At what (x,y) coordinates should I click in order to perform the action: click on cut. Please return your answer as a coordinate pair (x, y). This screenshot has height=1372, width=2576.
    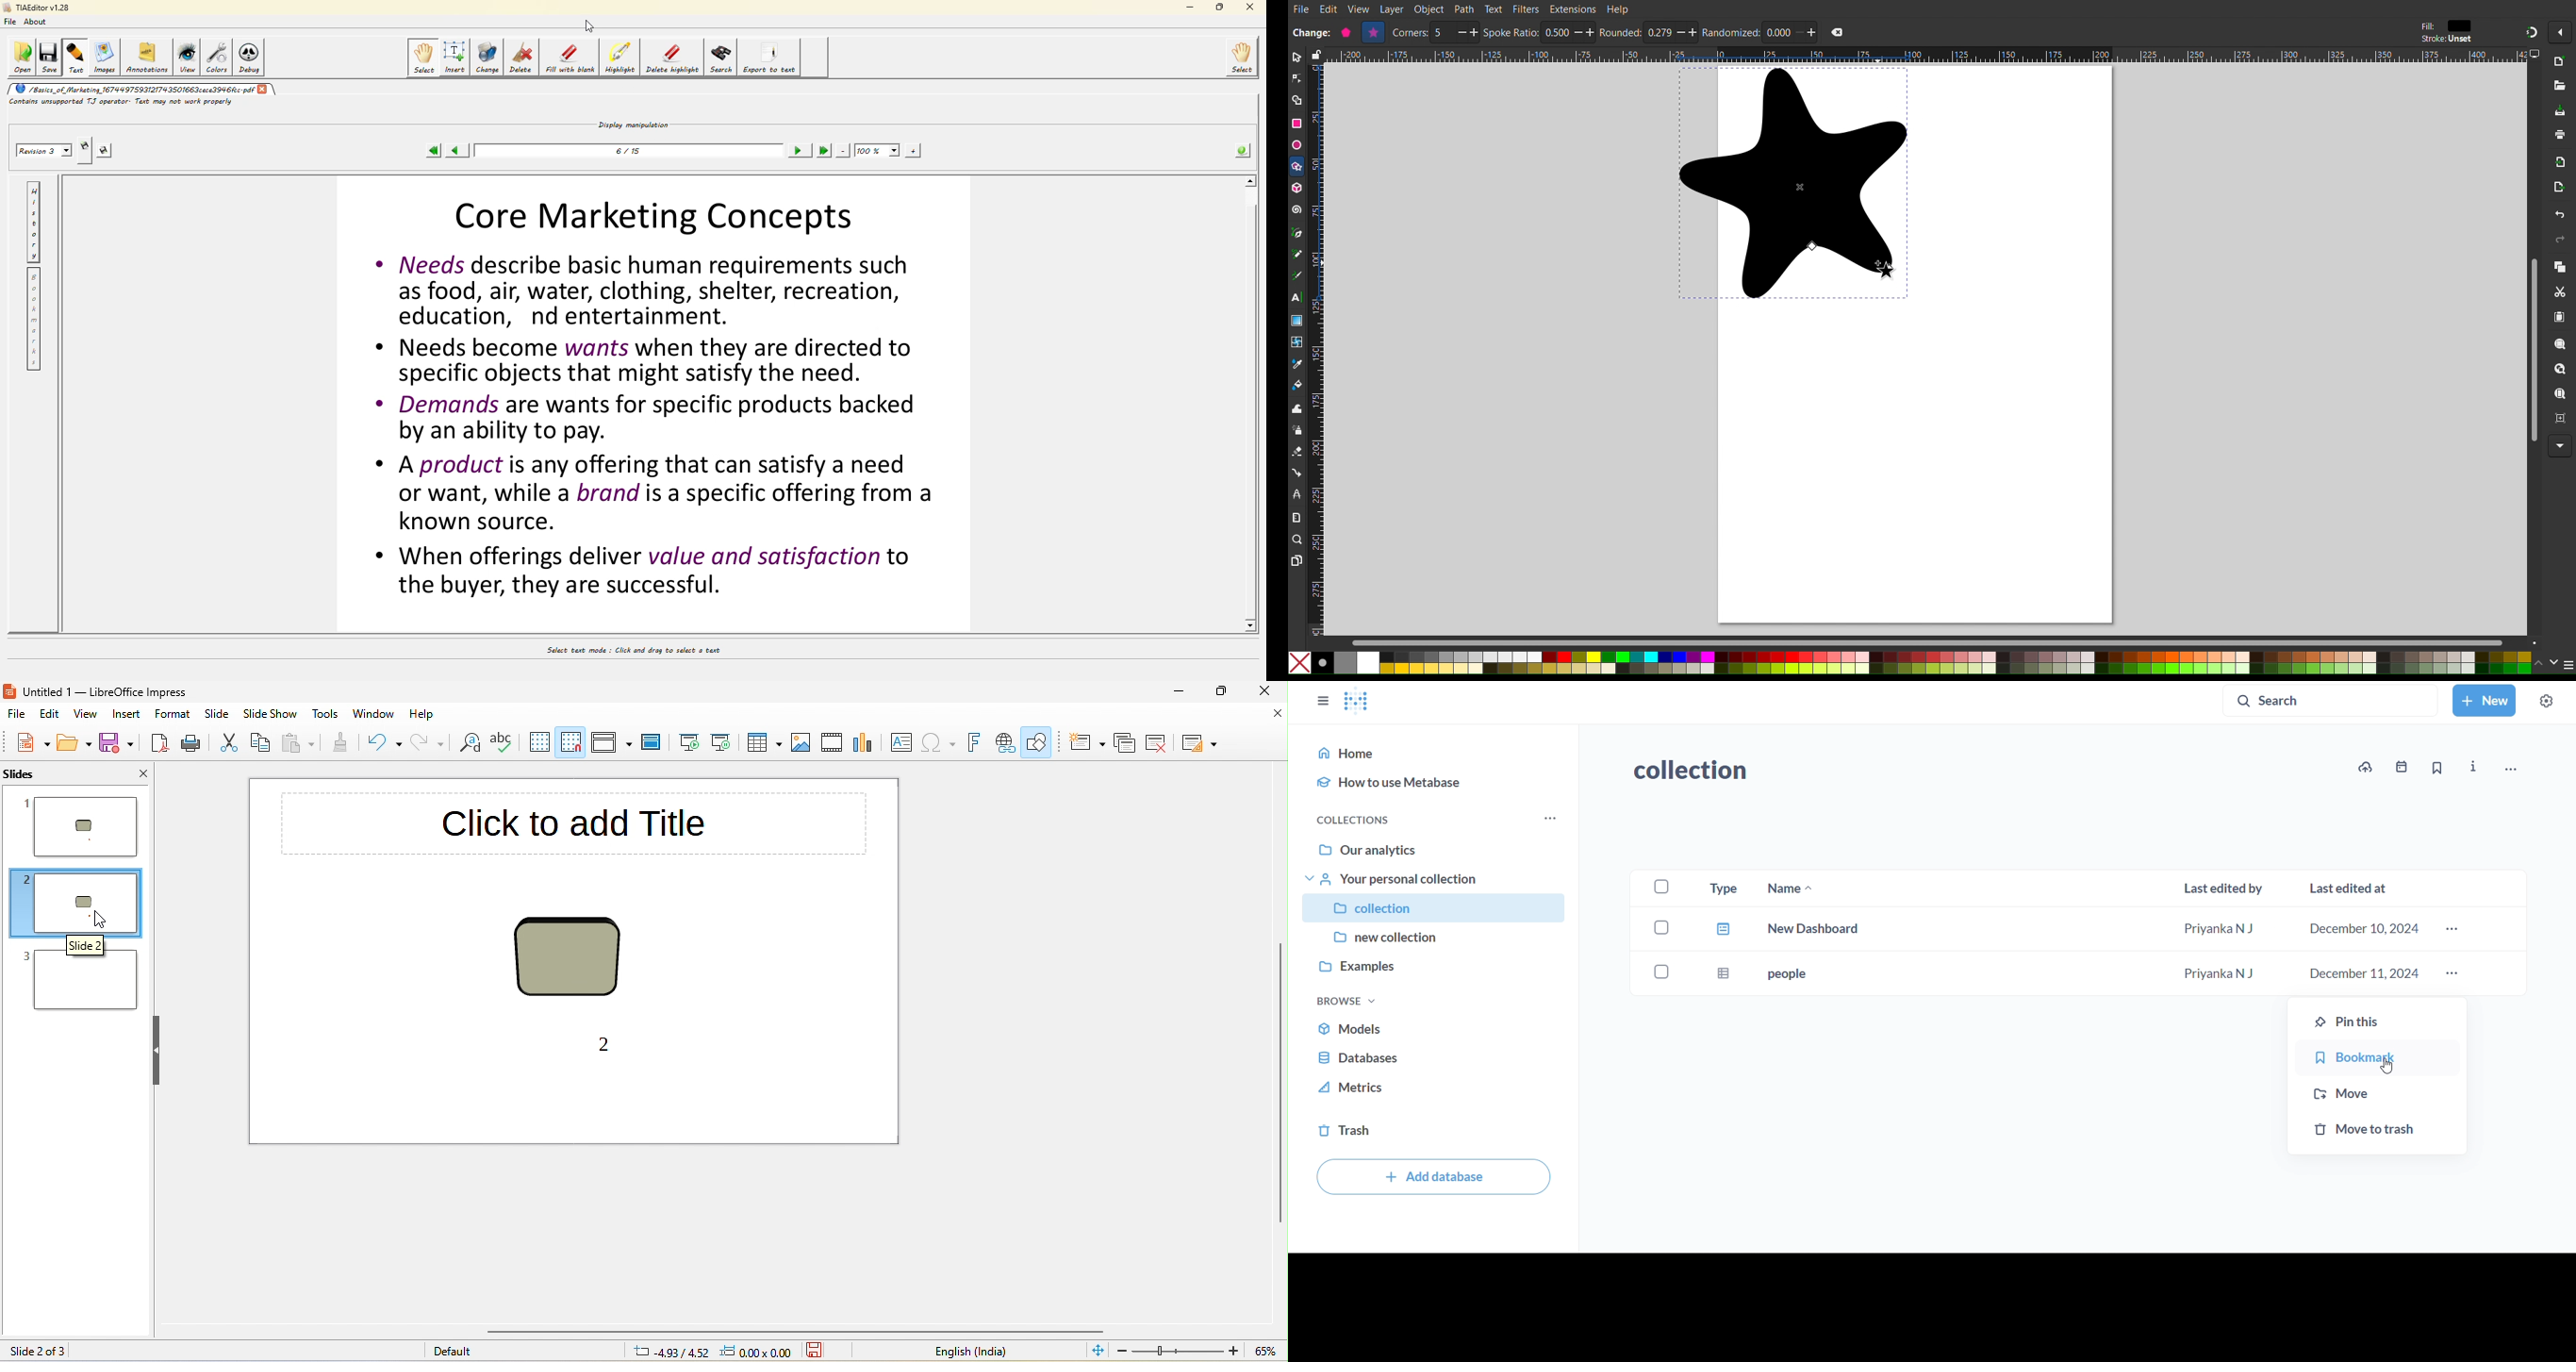
    Looking at the image, I should click on (231, 743).